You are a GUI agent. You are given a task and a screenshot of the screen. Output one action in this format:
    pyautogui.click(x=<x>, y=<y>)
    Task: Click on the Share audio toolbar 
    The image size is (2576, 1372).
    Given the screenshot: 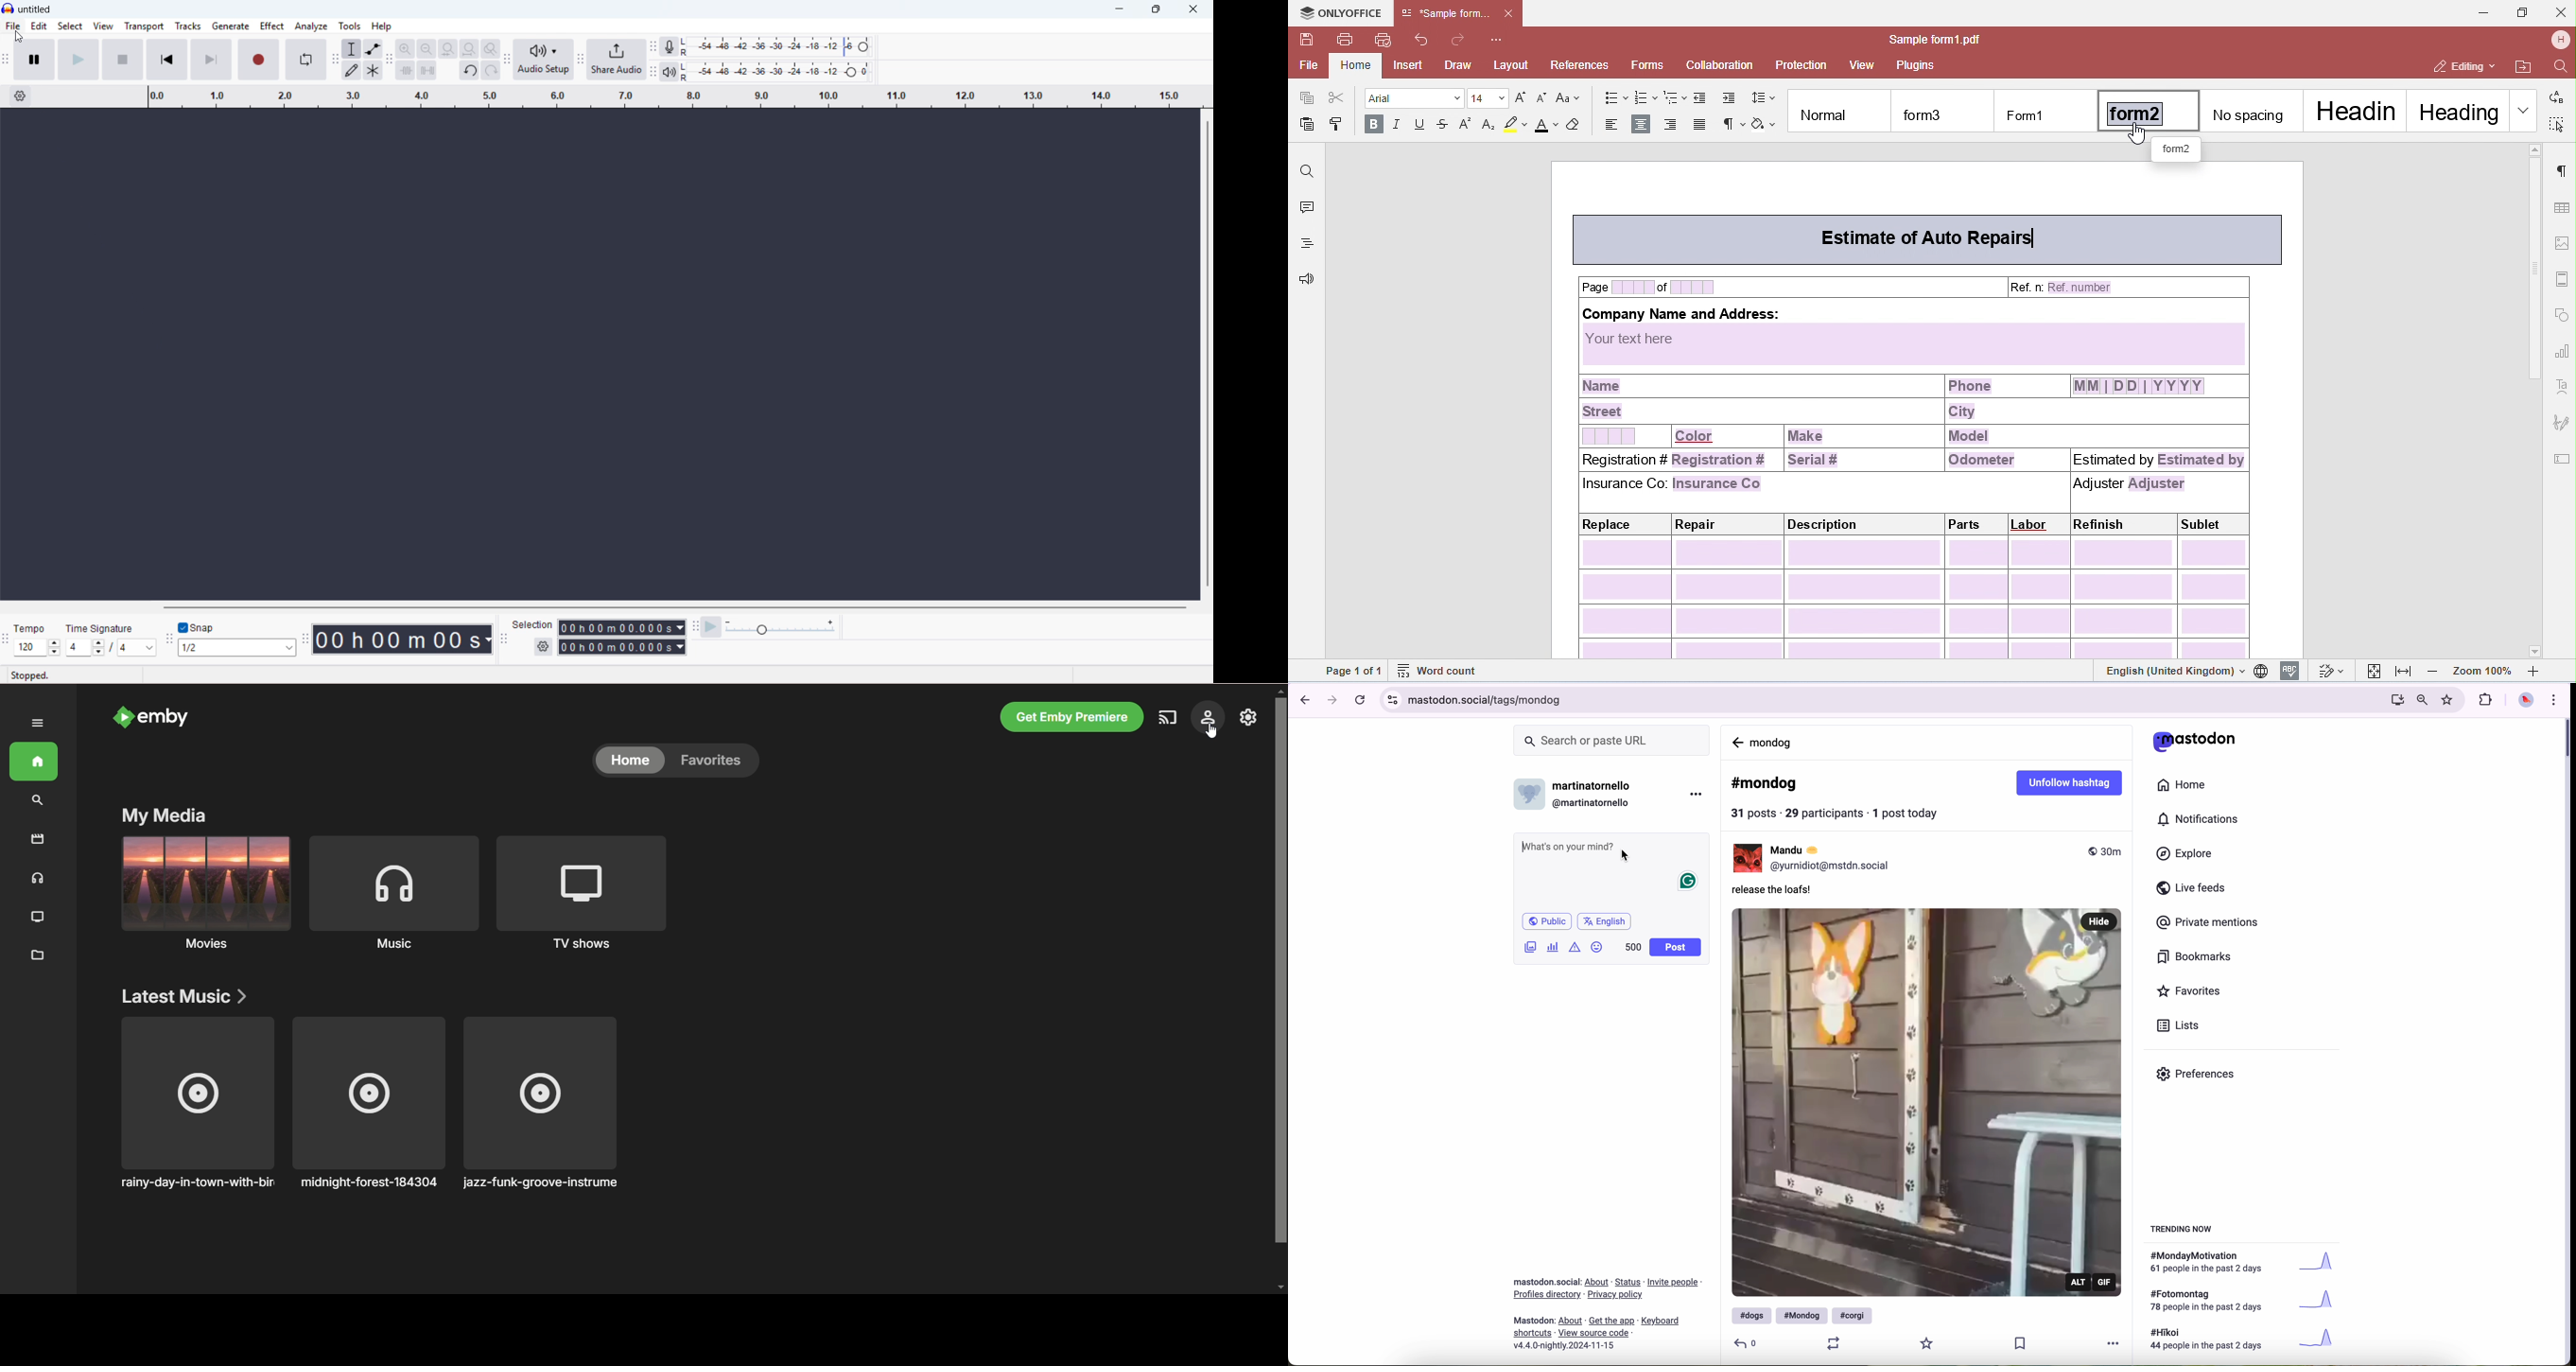 What is the action you would take?
    pyautogui.click(x=580, y=61)
    